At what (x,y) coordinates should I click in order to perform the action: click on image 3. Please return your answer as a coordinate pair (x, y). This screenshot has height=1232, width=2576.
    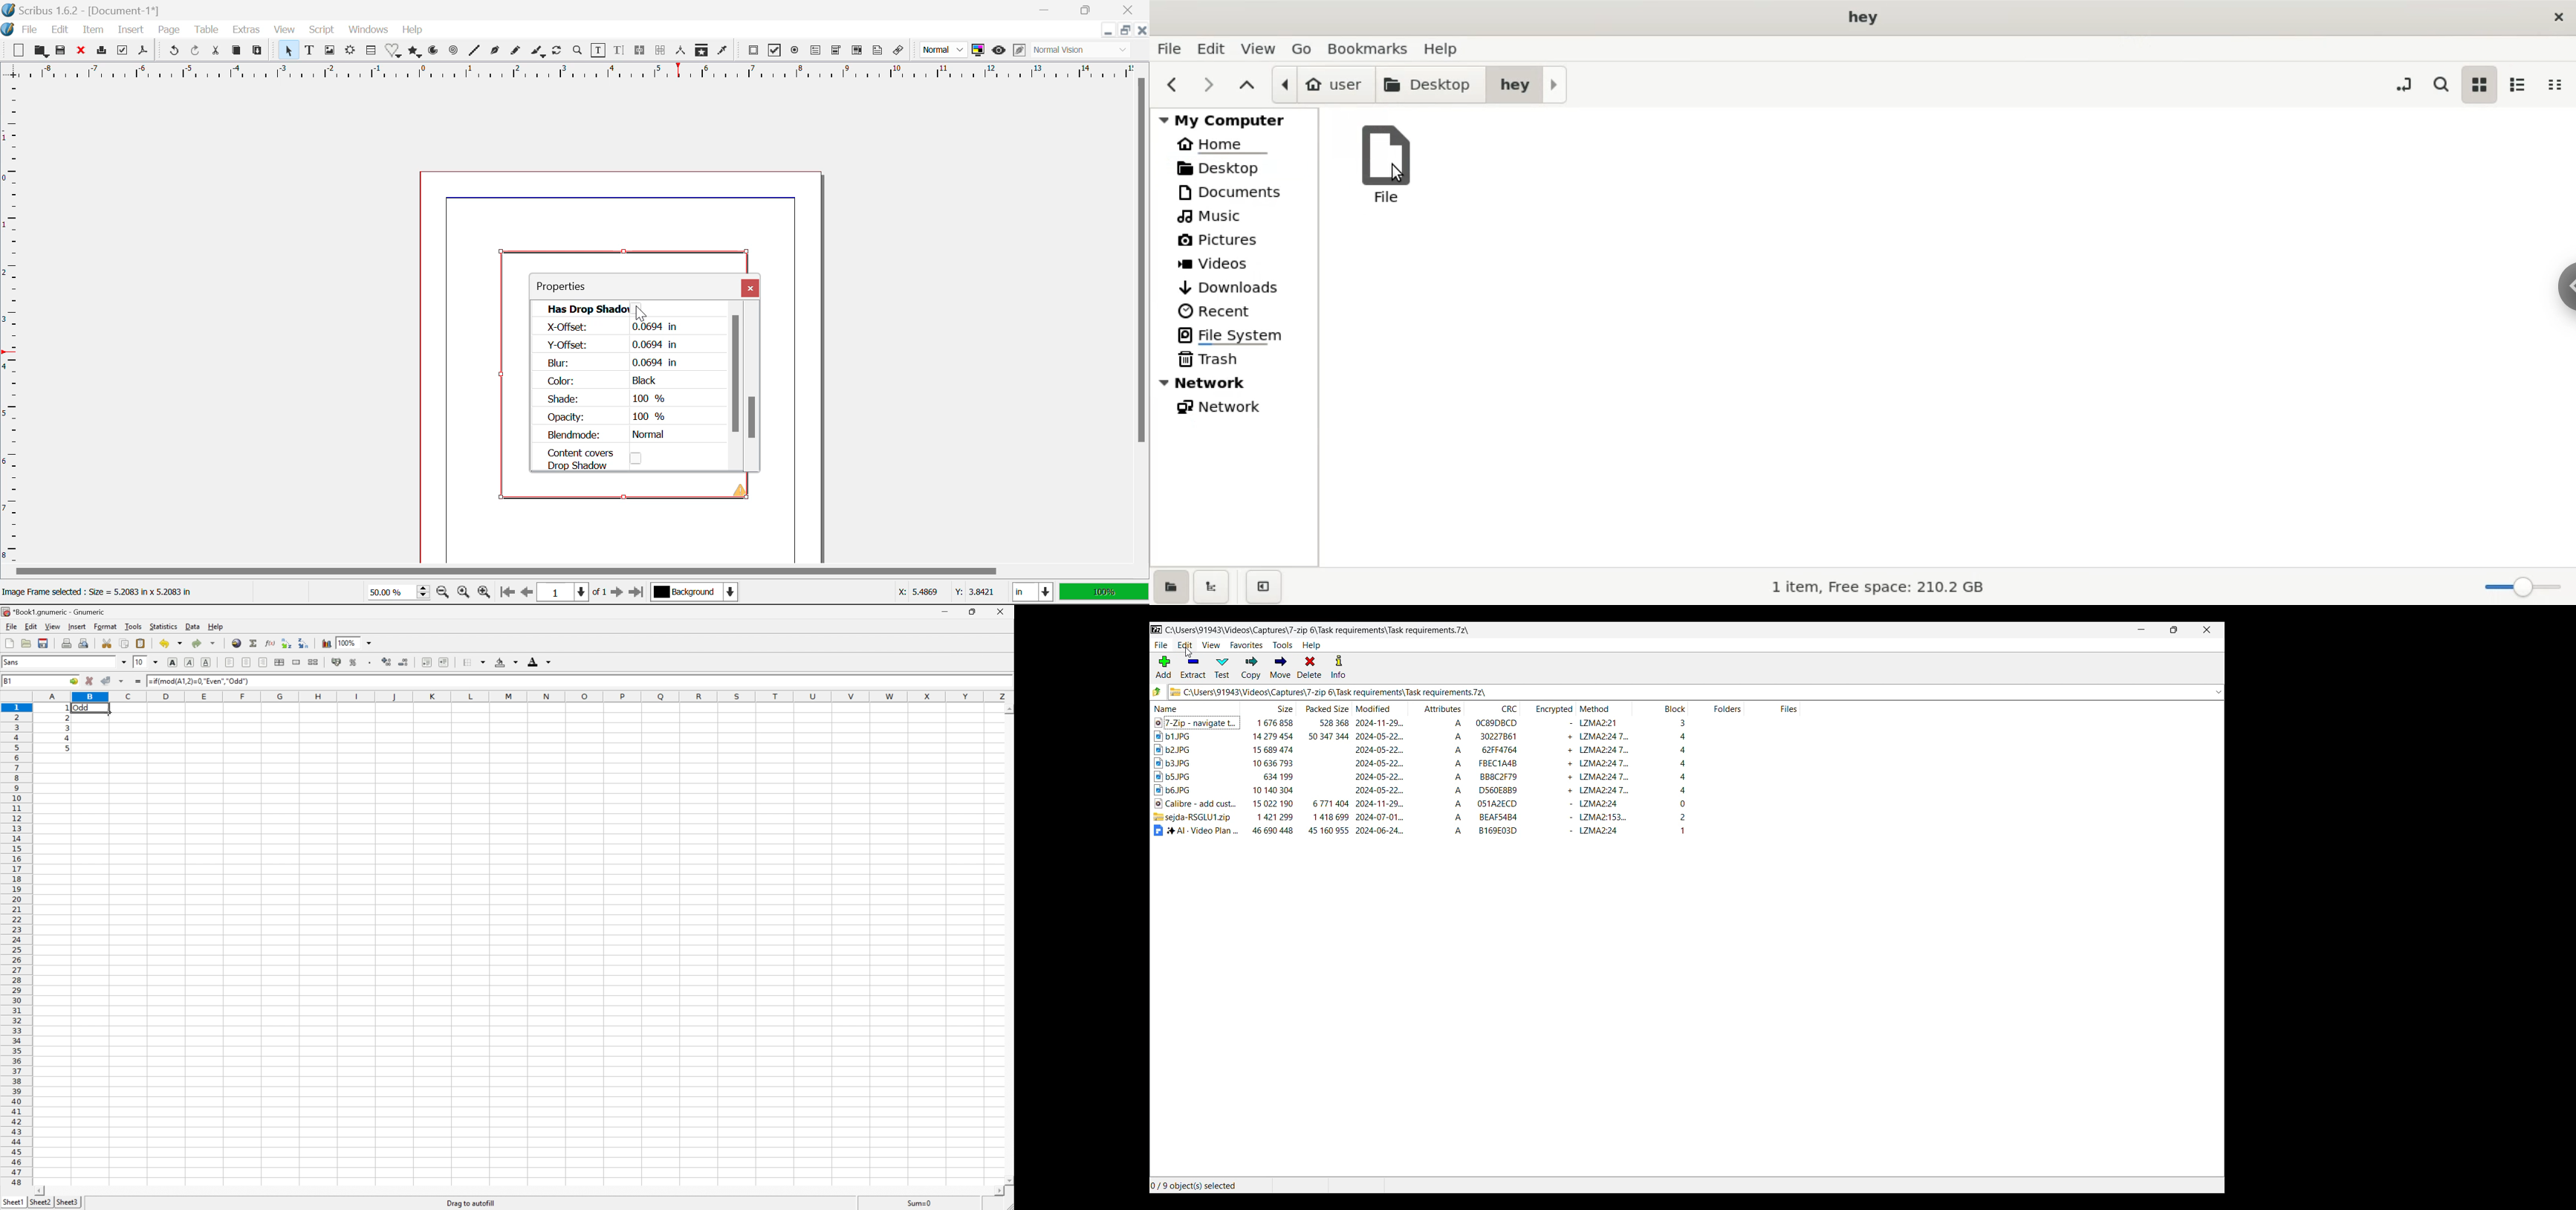
    Looking at the image, I should click on (1182, 763).